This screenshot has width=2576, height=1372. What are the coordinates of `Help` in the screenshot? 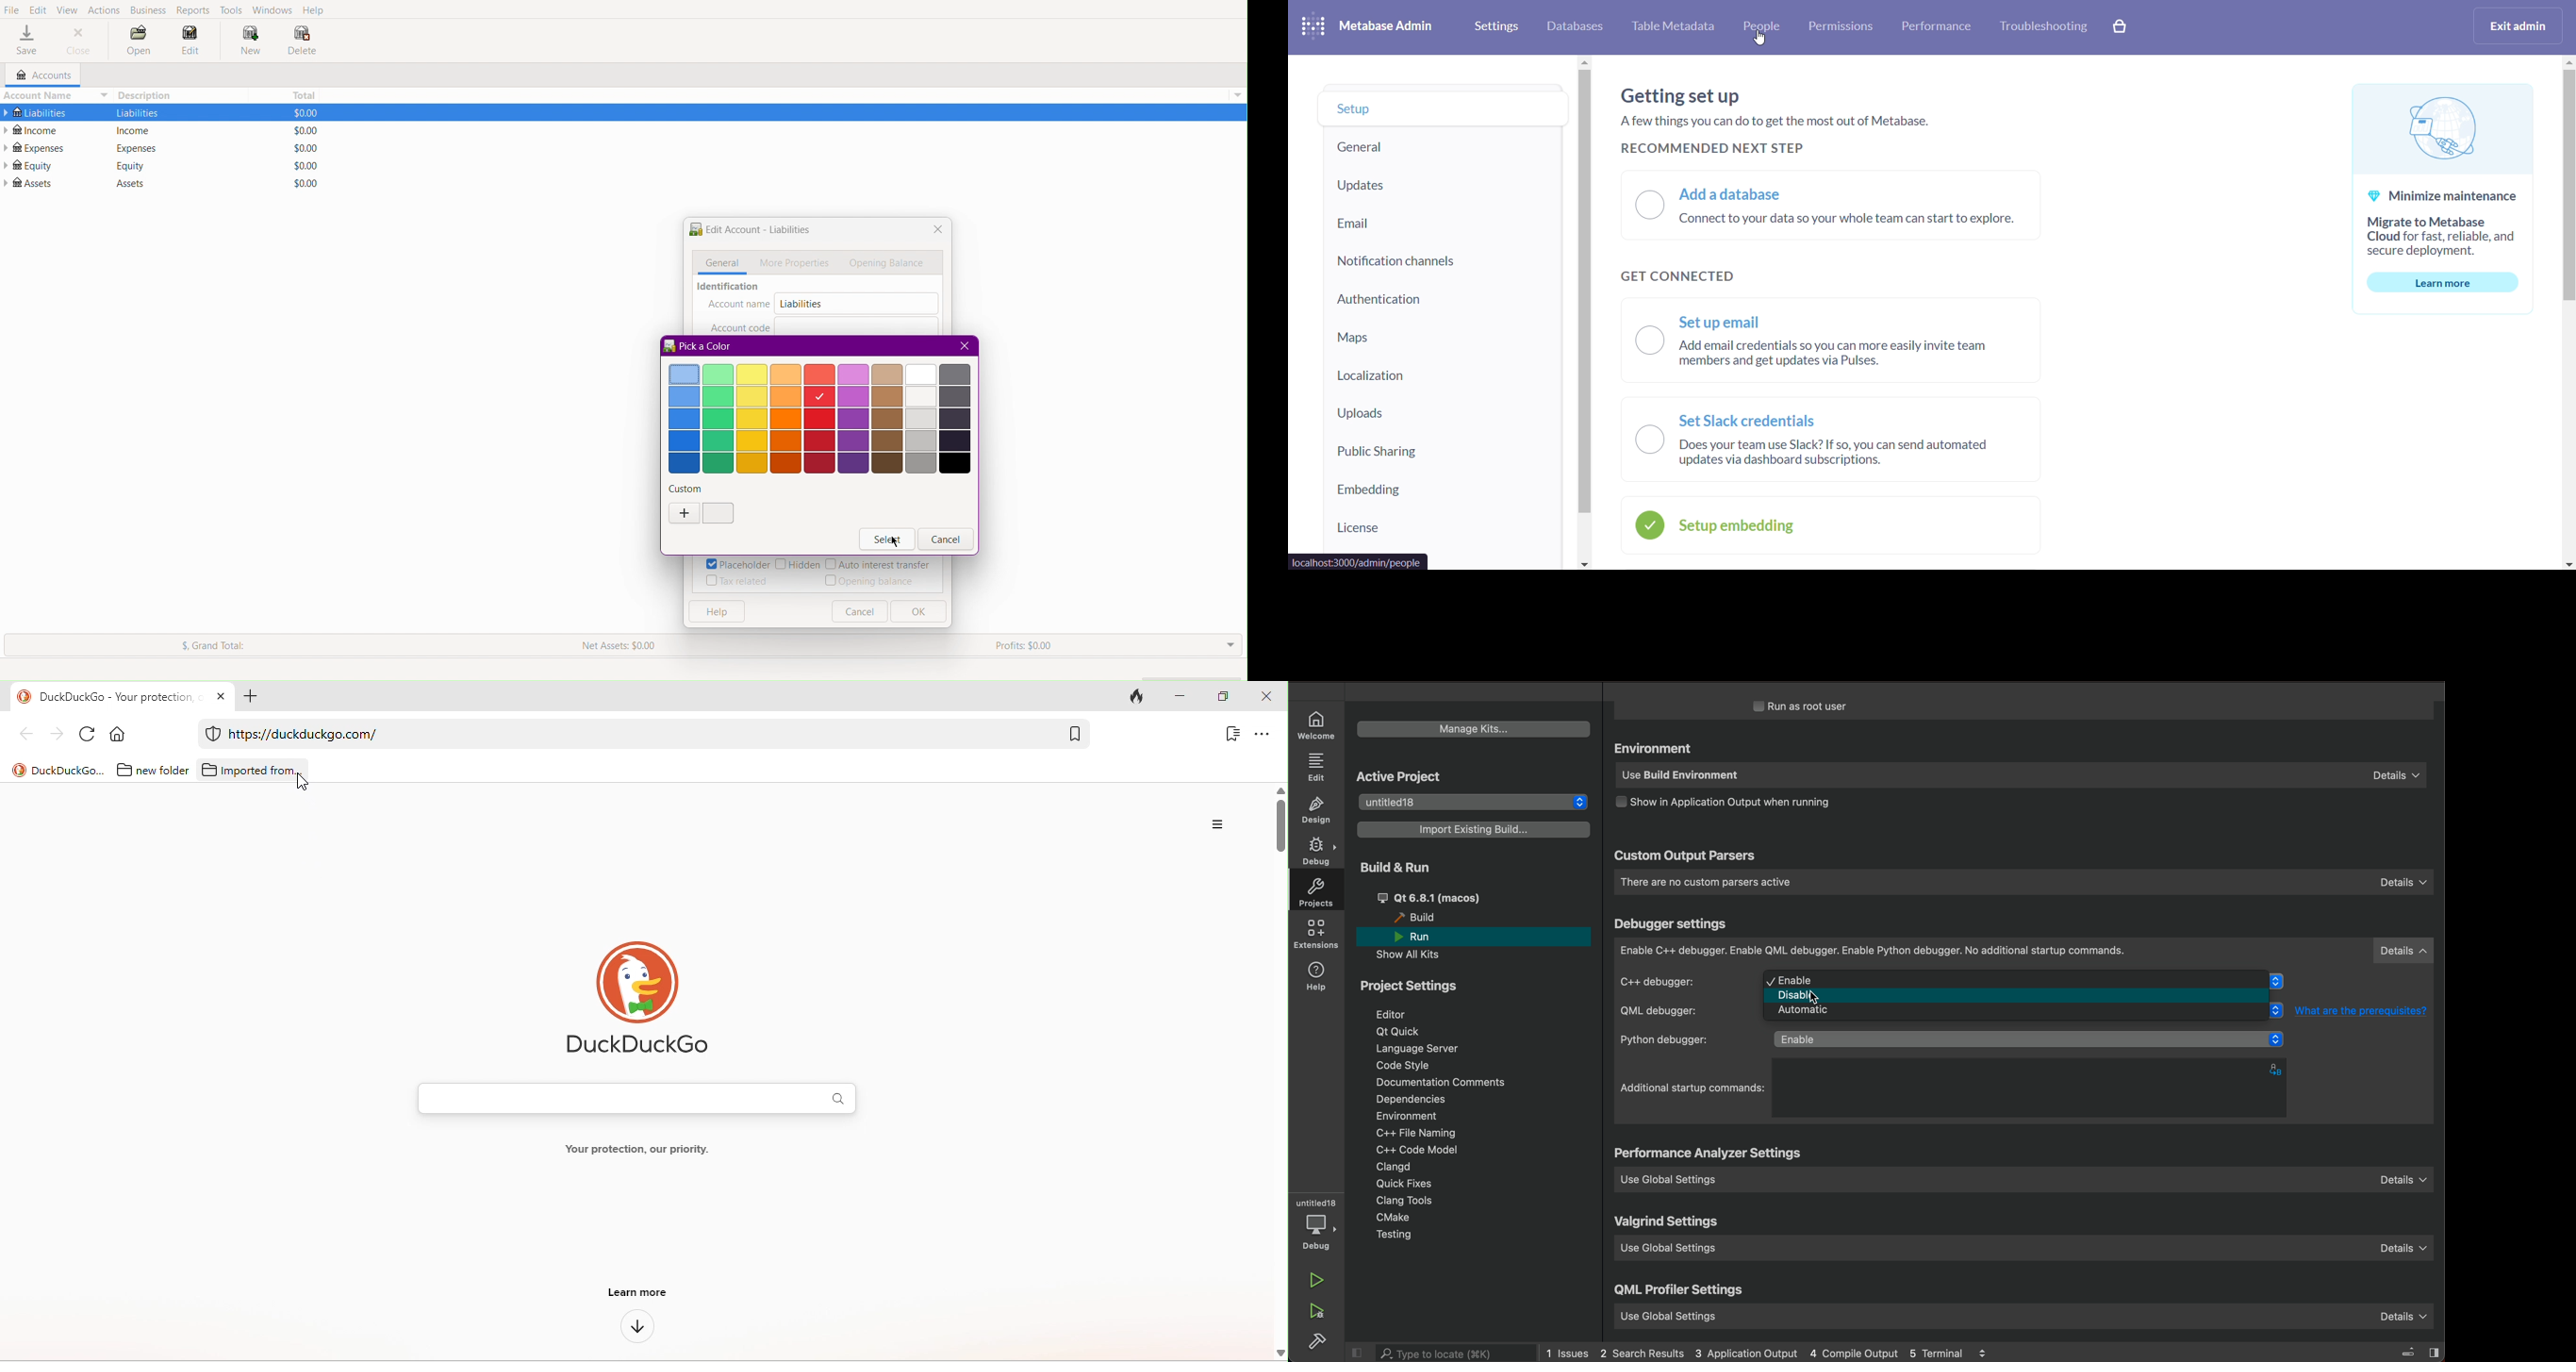 It's located at (715, 612).